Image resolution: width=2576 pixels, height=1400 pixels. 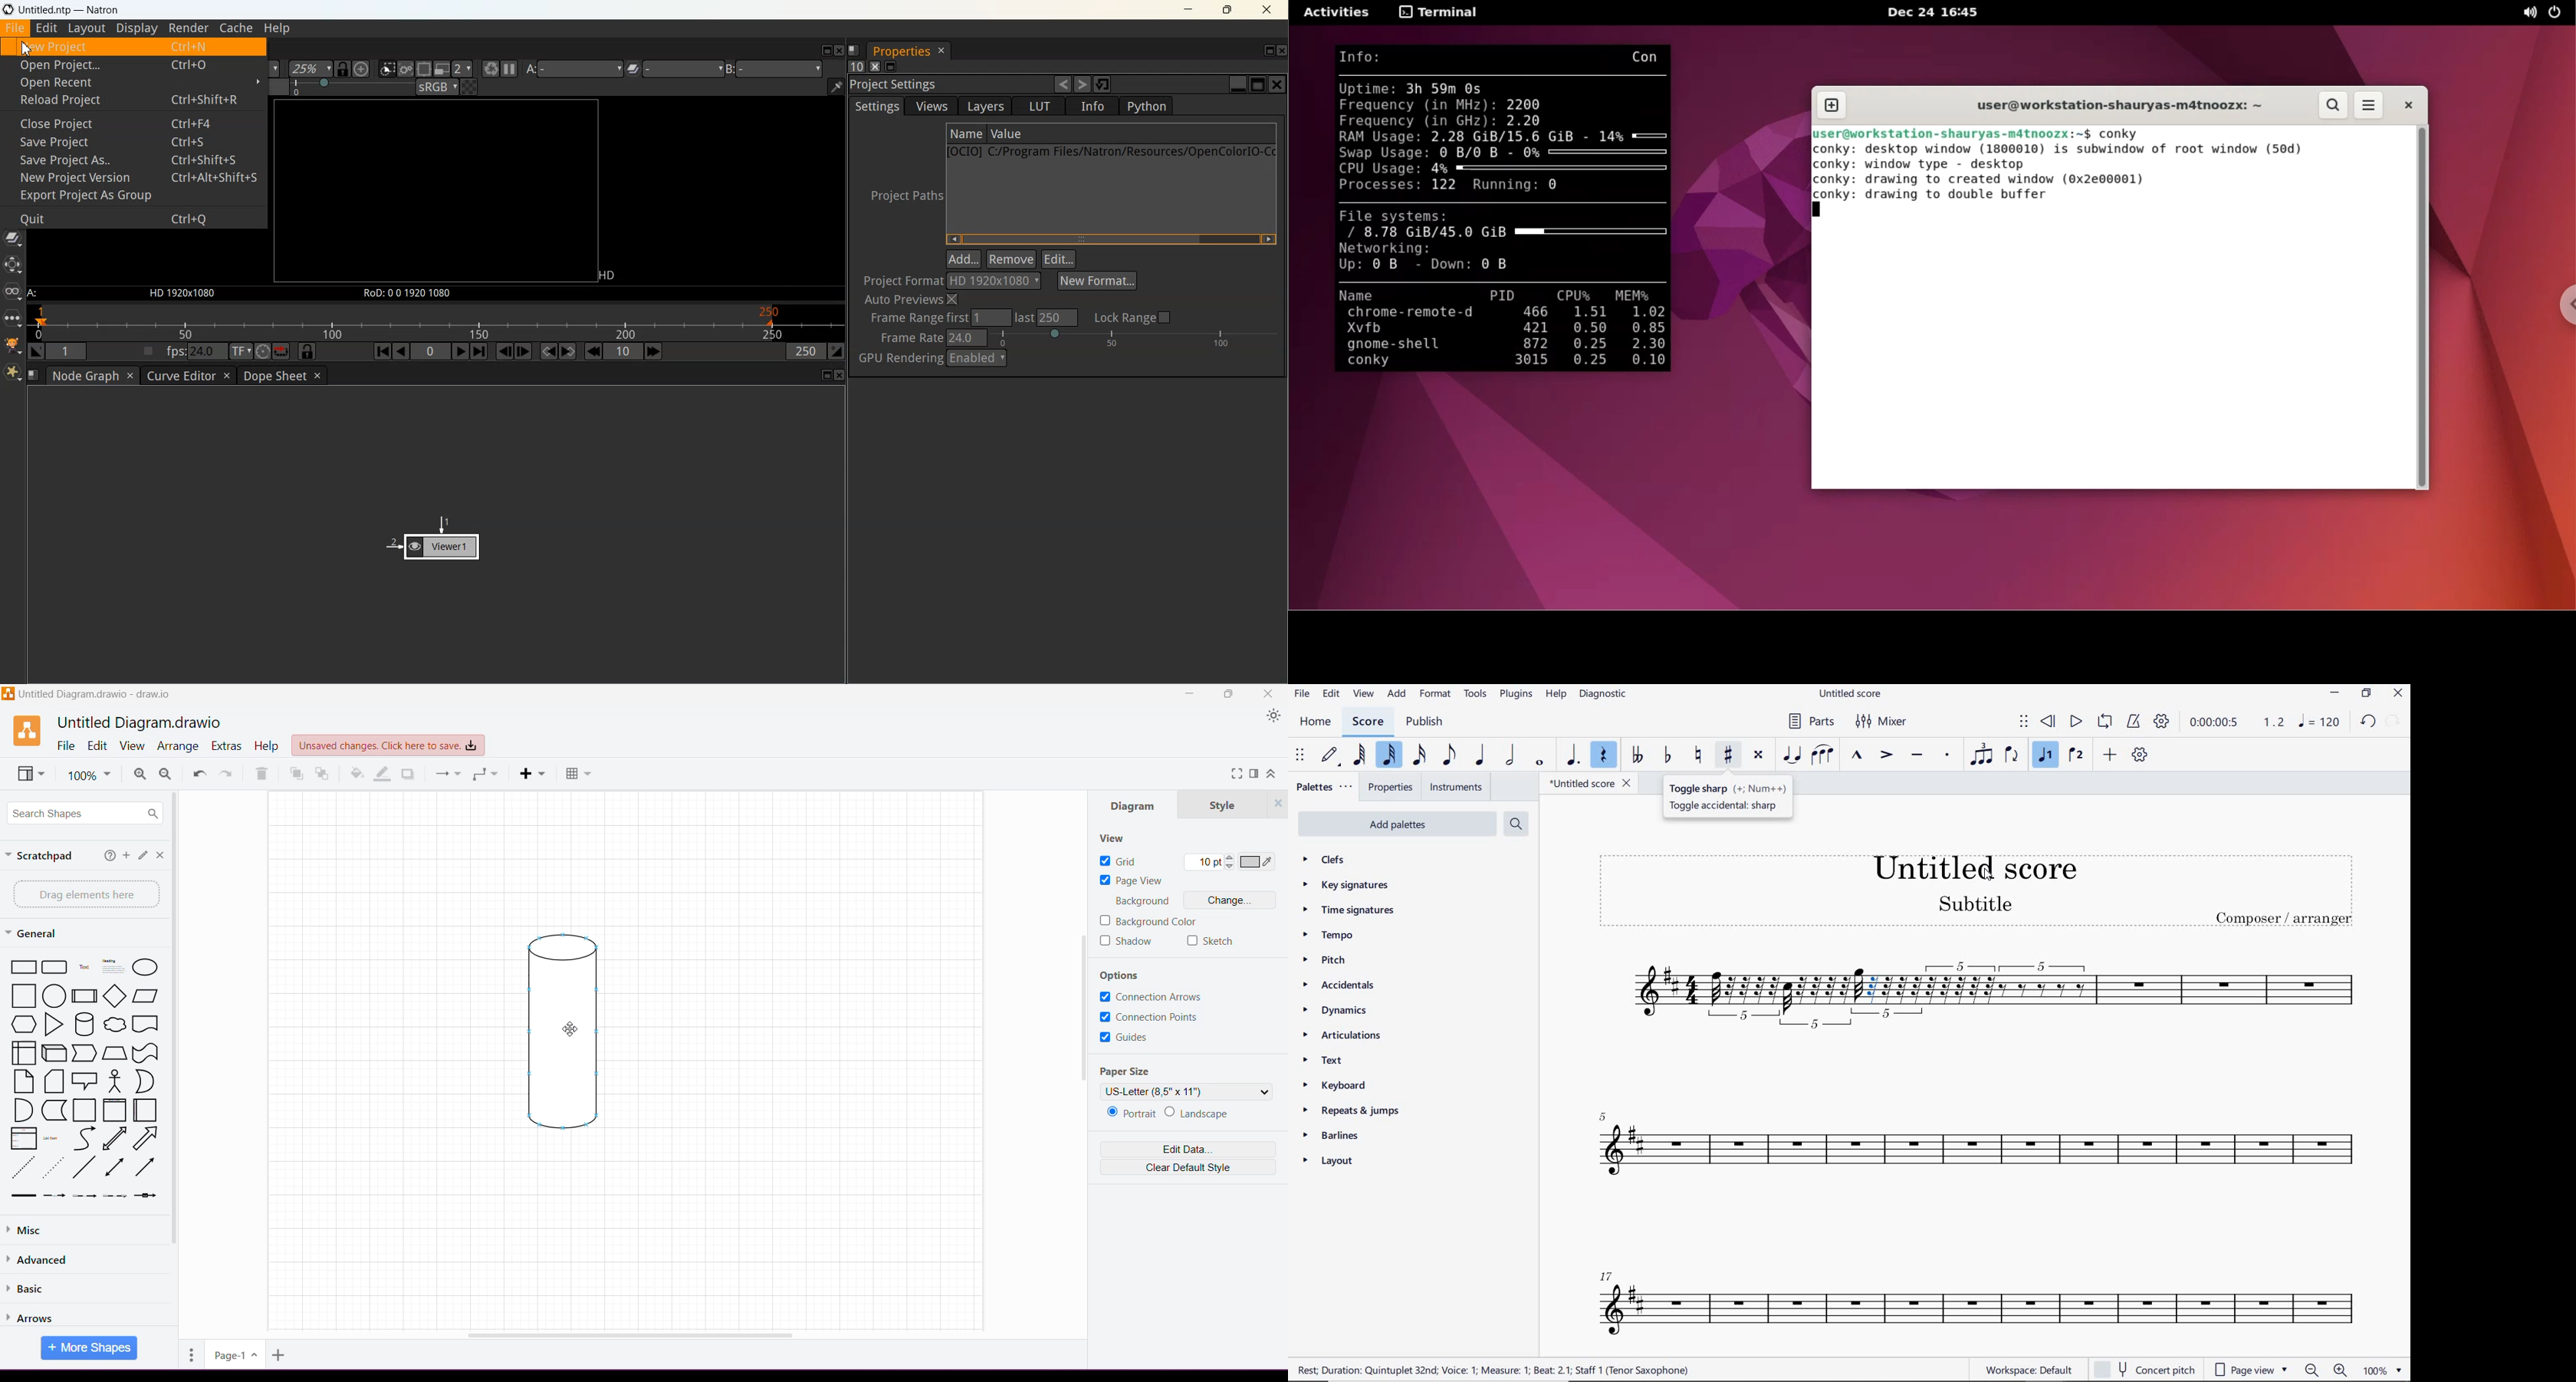 What do you see at coordinates (1064, 84) in the screenshot?
I see `Undo` at bounding box center [1064, 84].